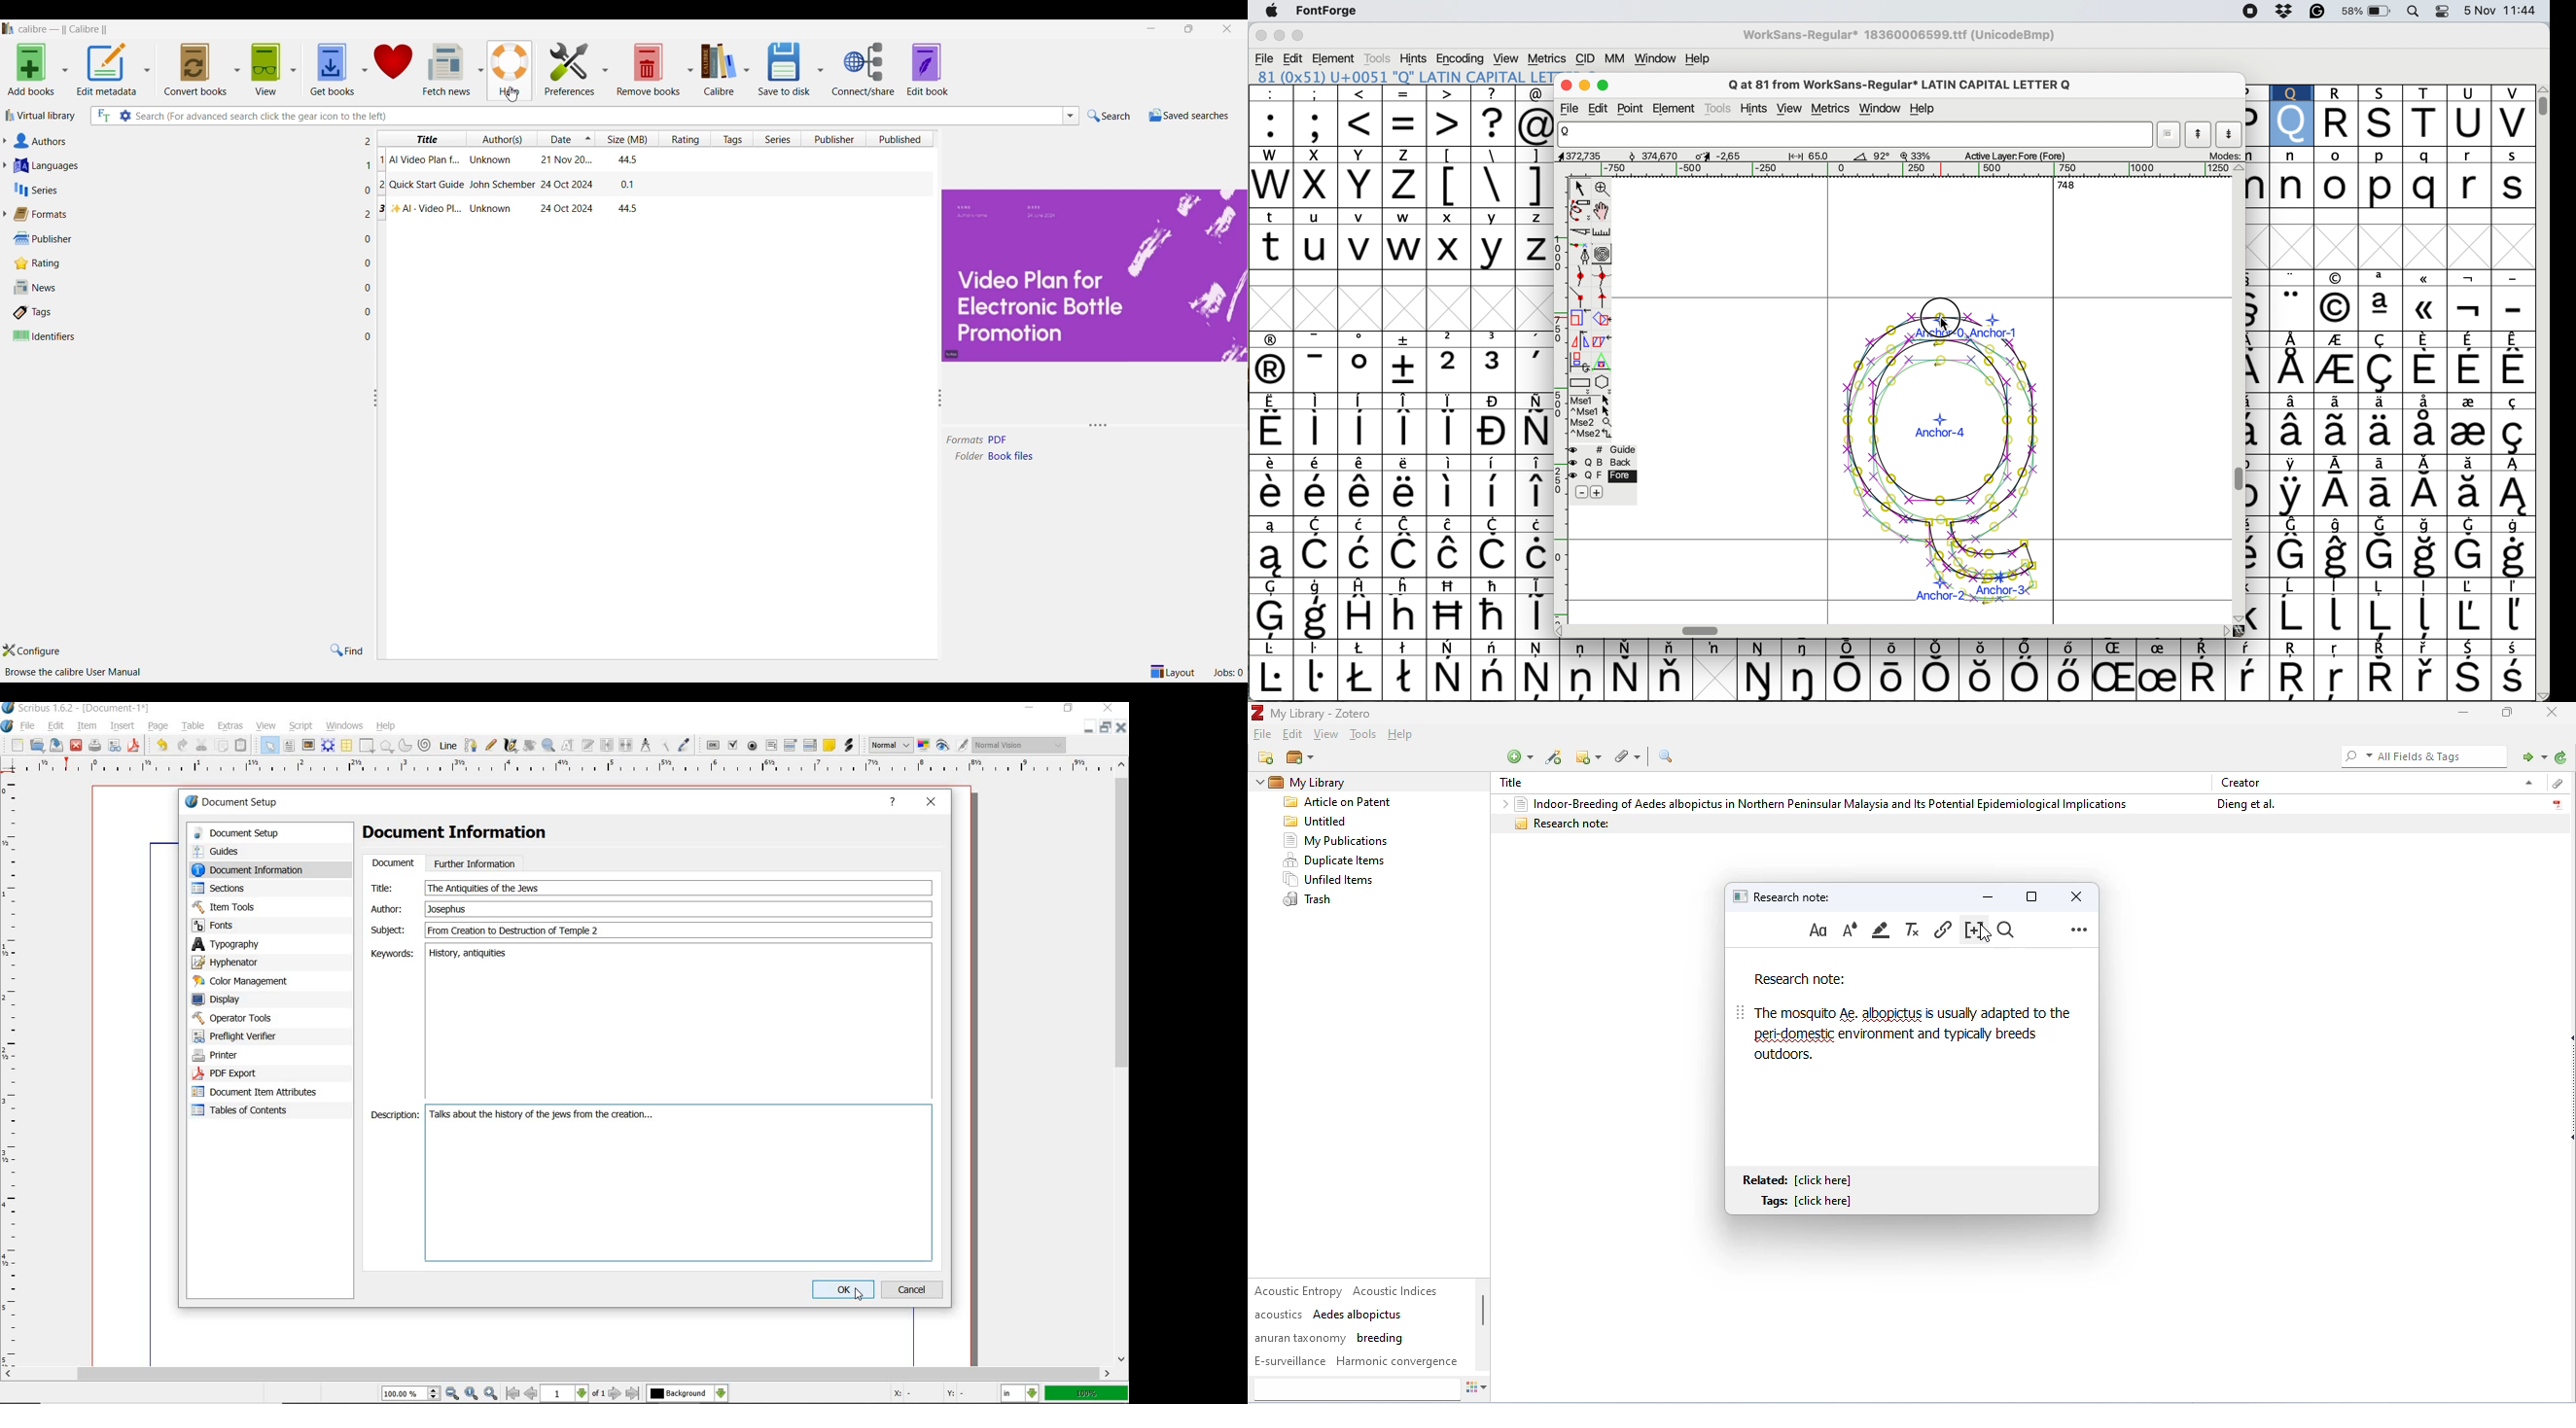 The width and height of the screenshot is (2576, 1428). Describe the element at coordinates (470, 955) in the screenshot. I see `keywords text` at that location.